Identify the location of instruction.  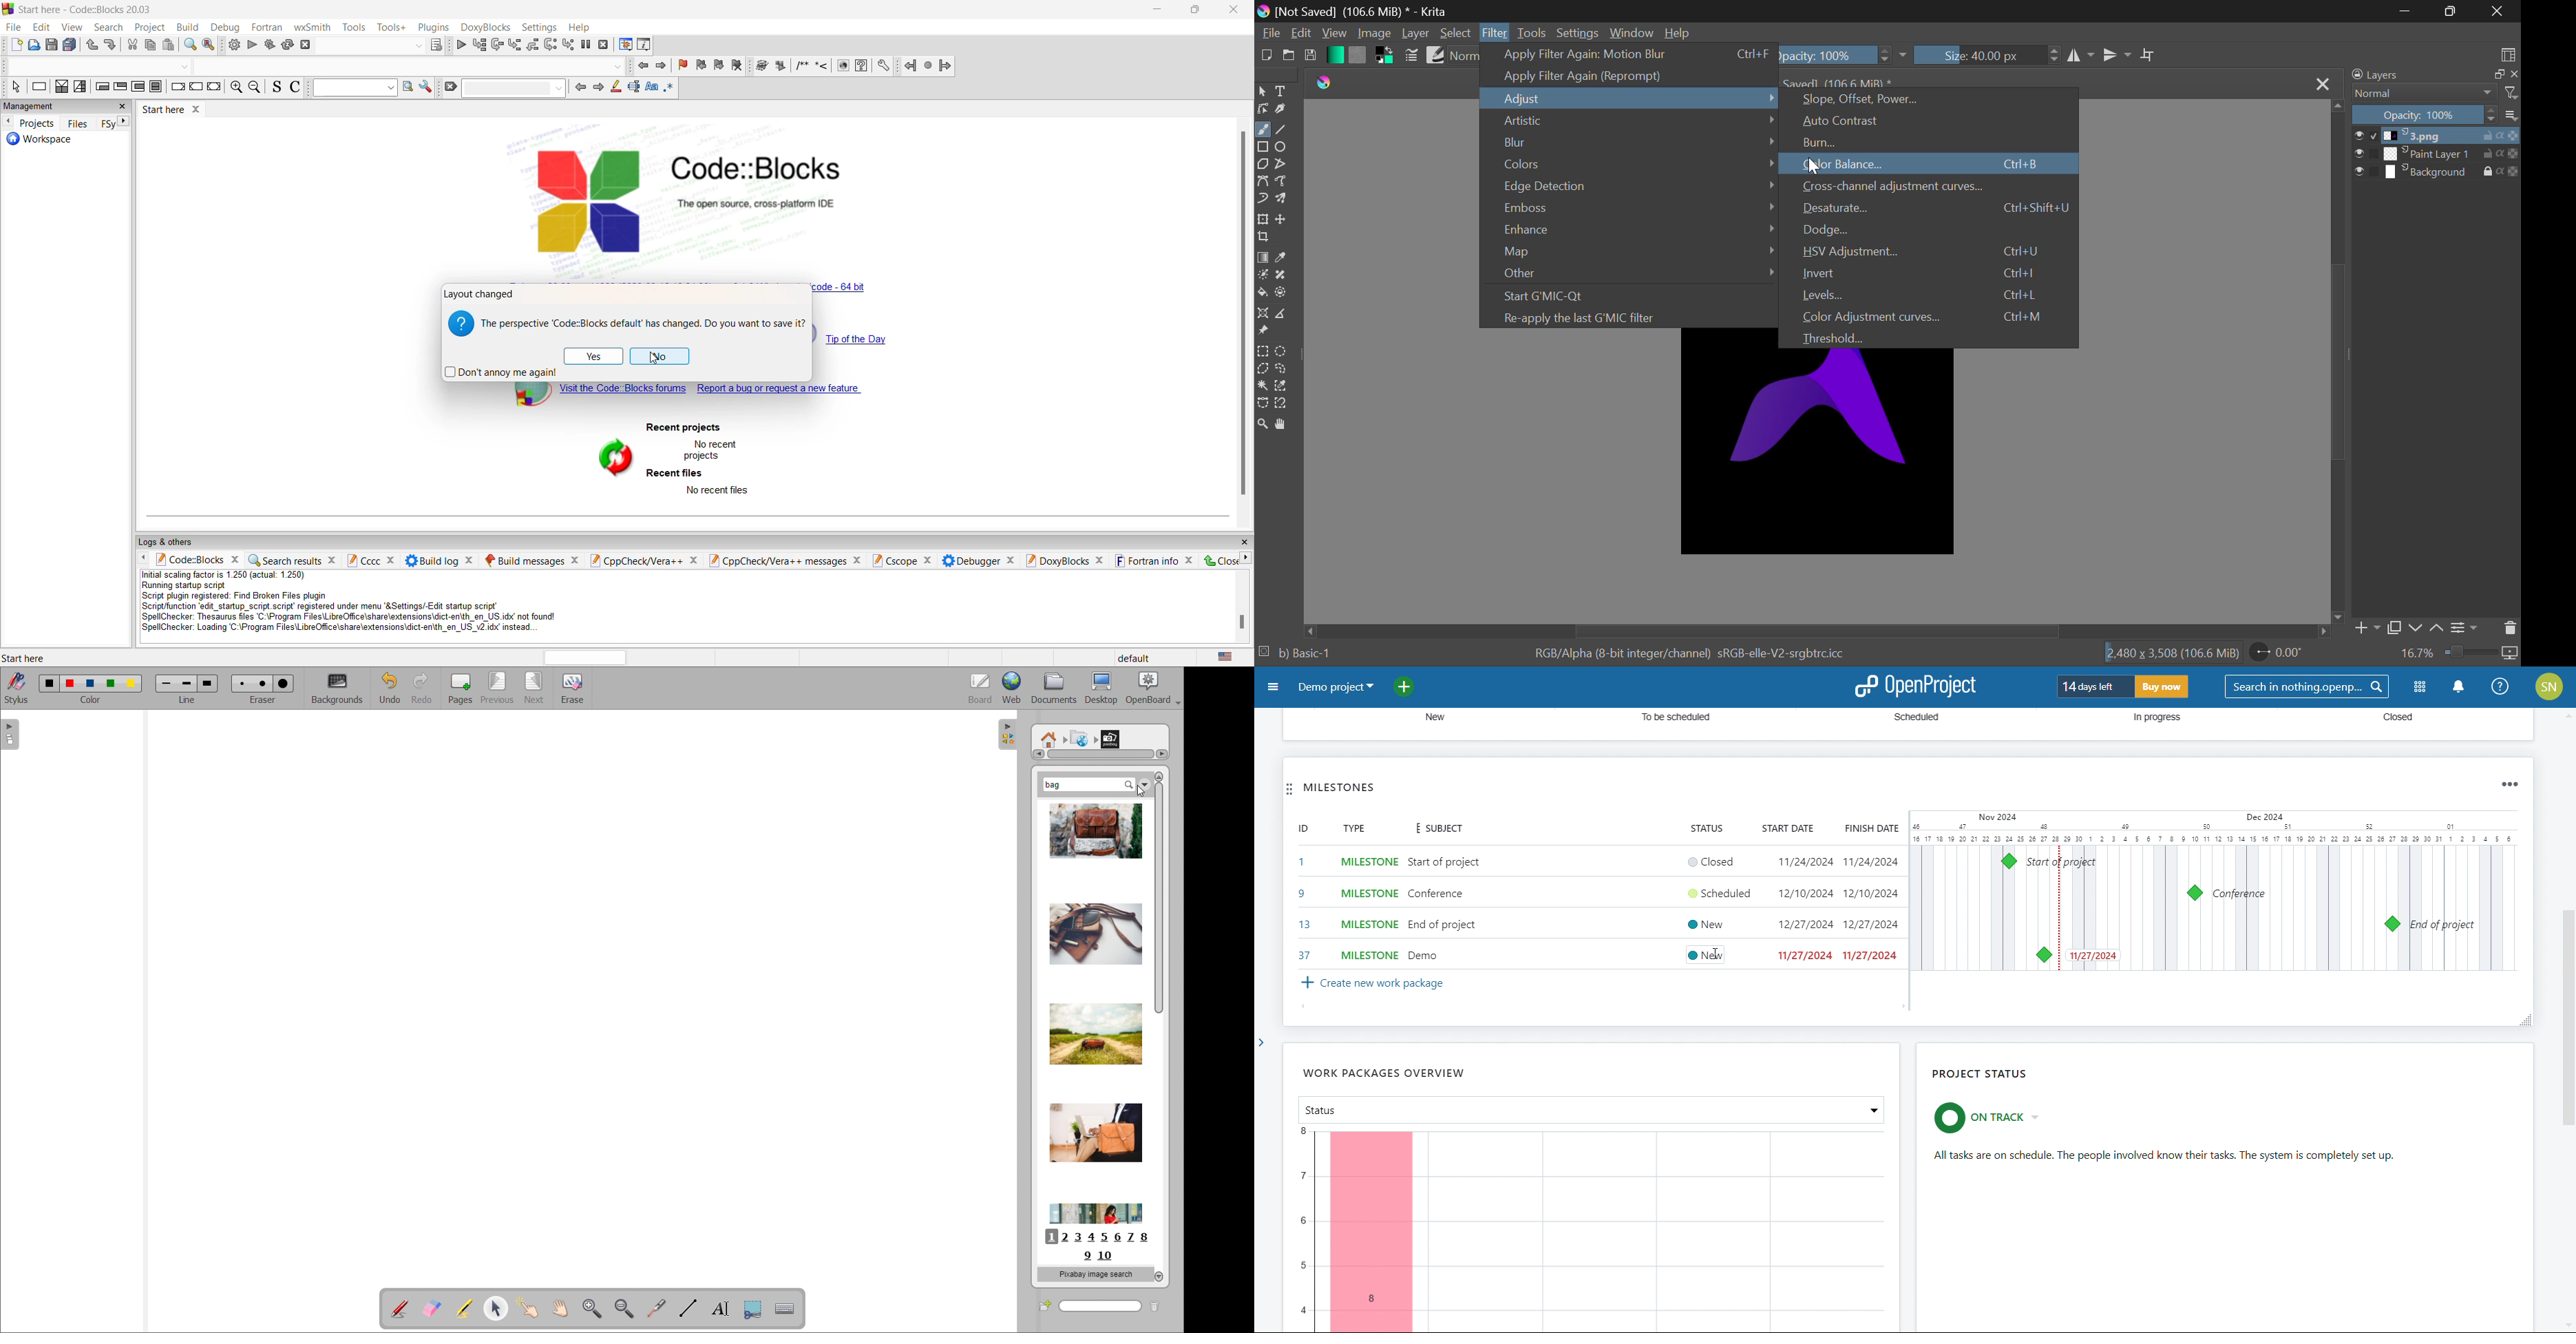
(39, 87).